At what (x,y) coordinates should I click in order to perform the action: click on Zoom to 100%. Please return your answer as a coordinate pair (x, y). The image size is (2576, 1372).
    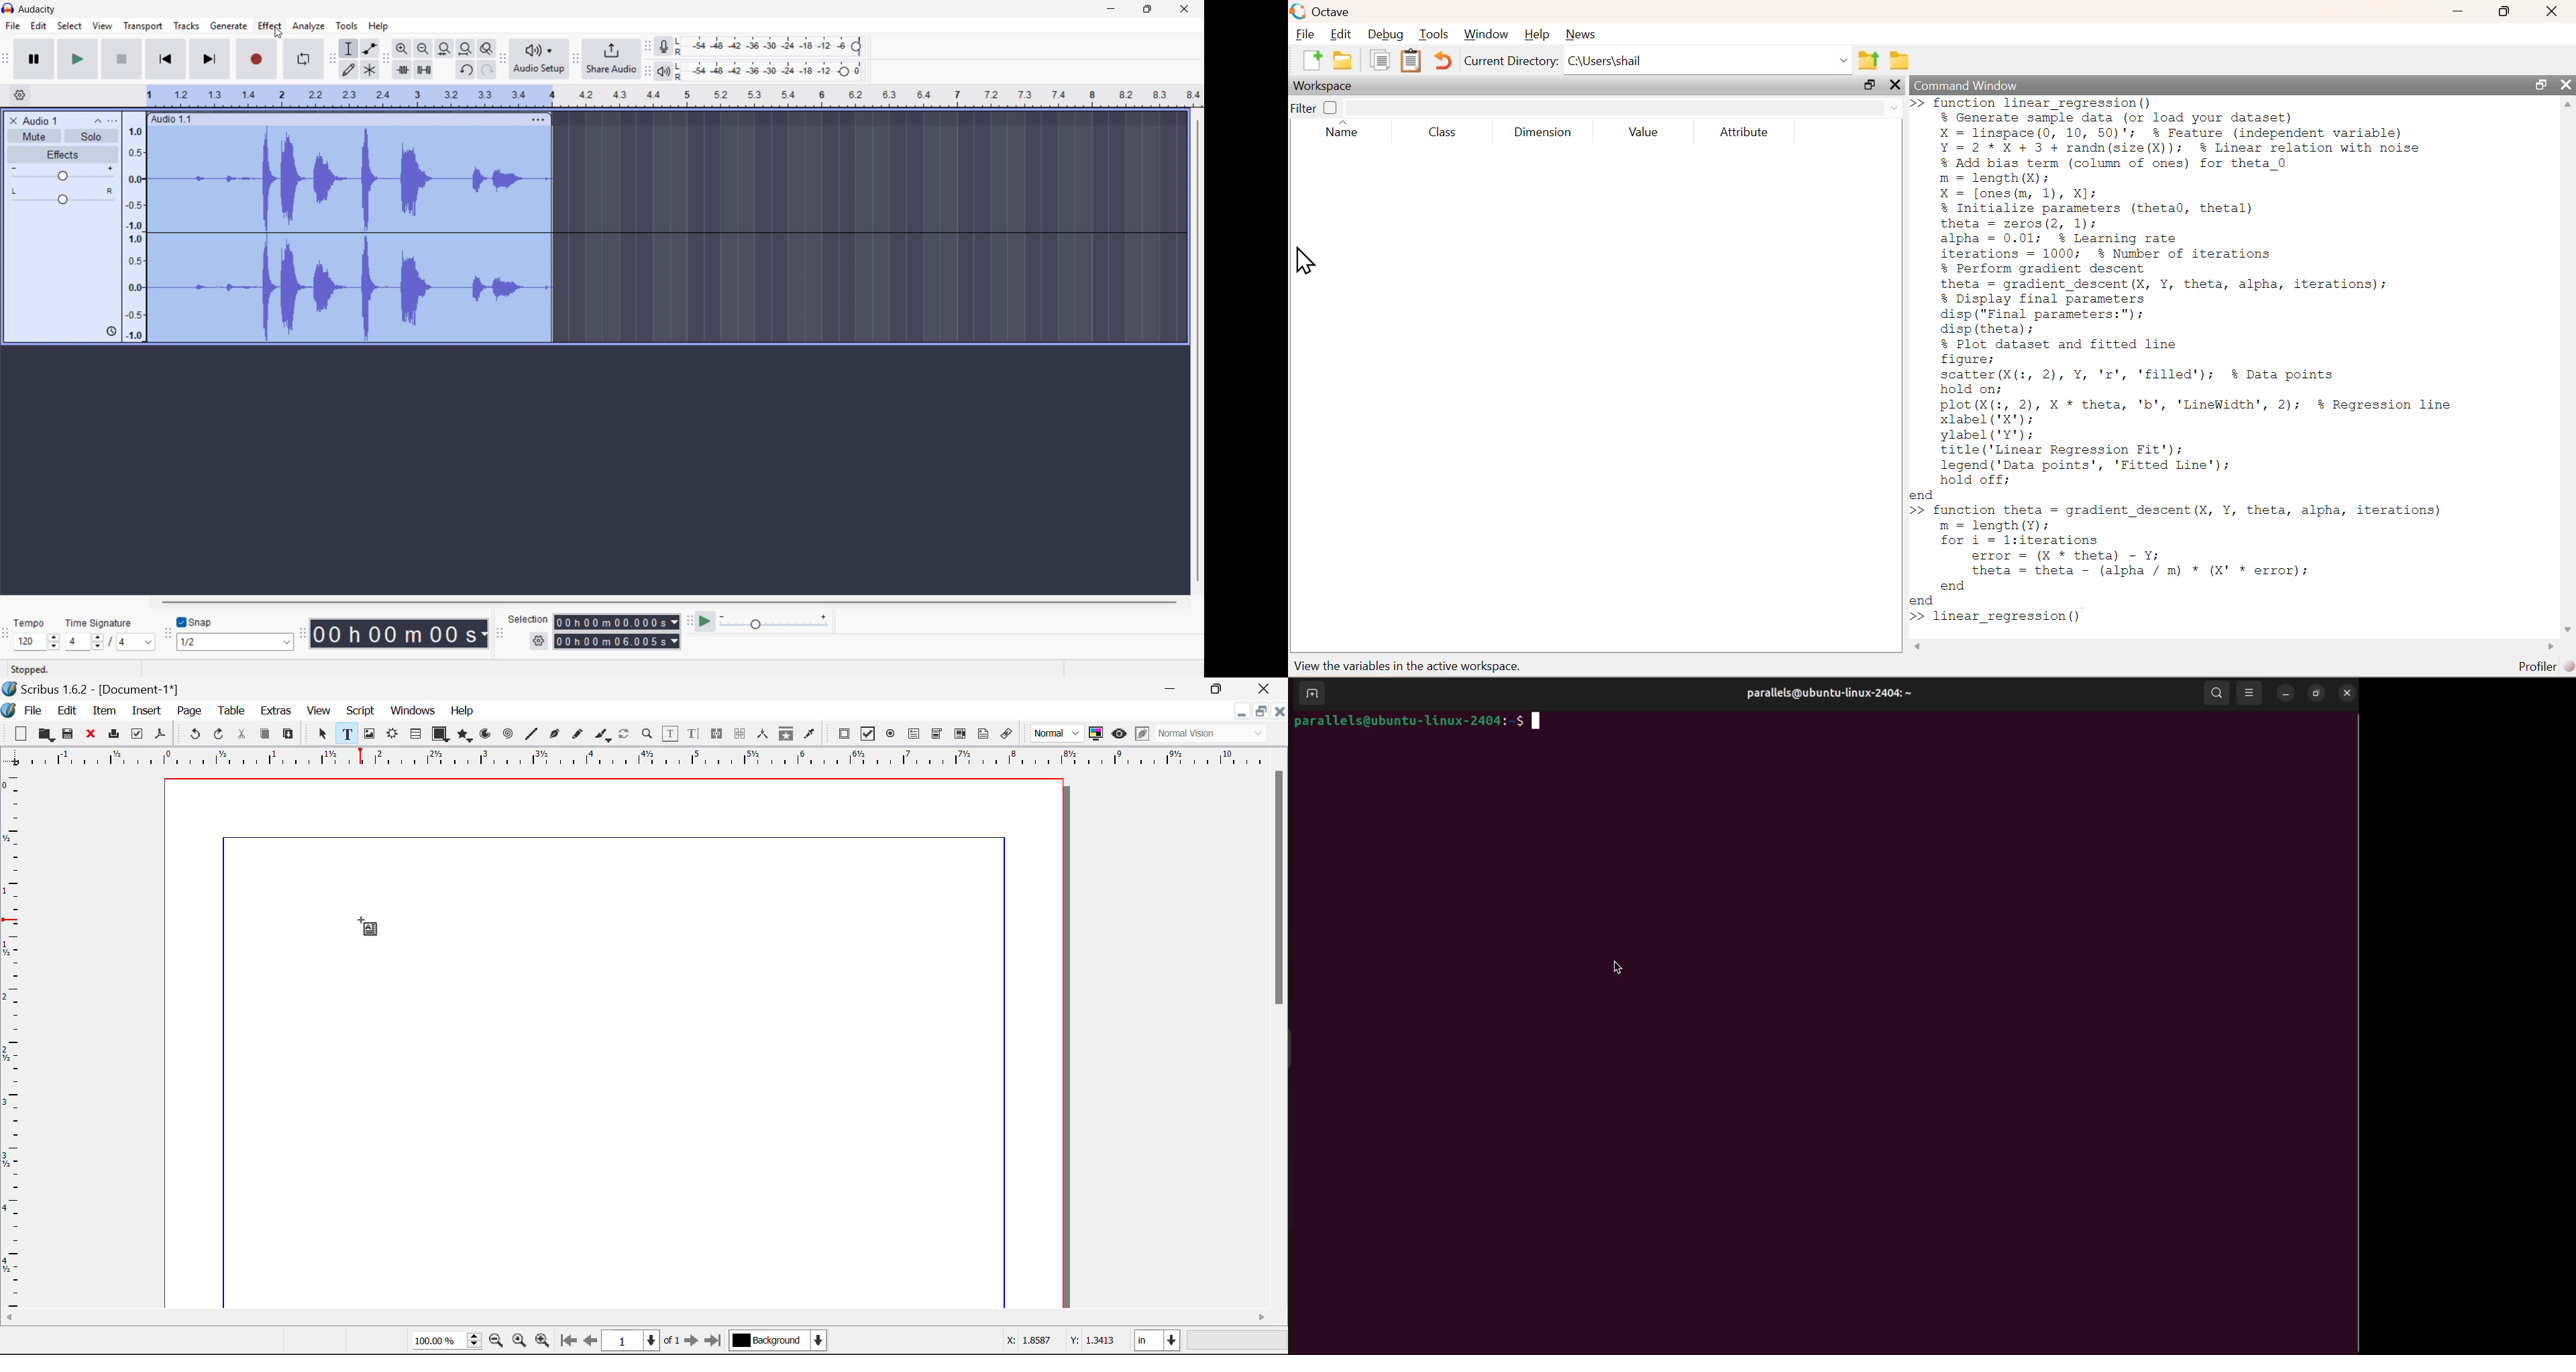
    Looking at the image, I should click on (519, 1342).